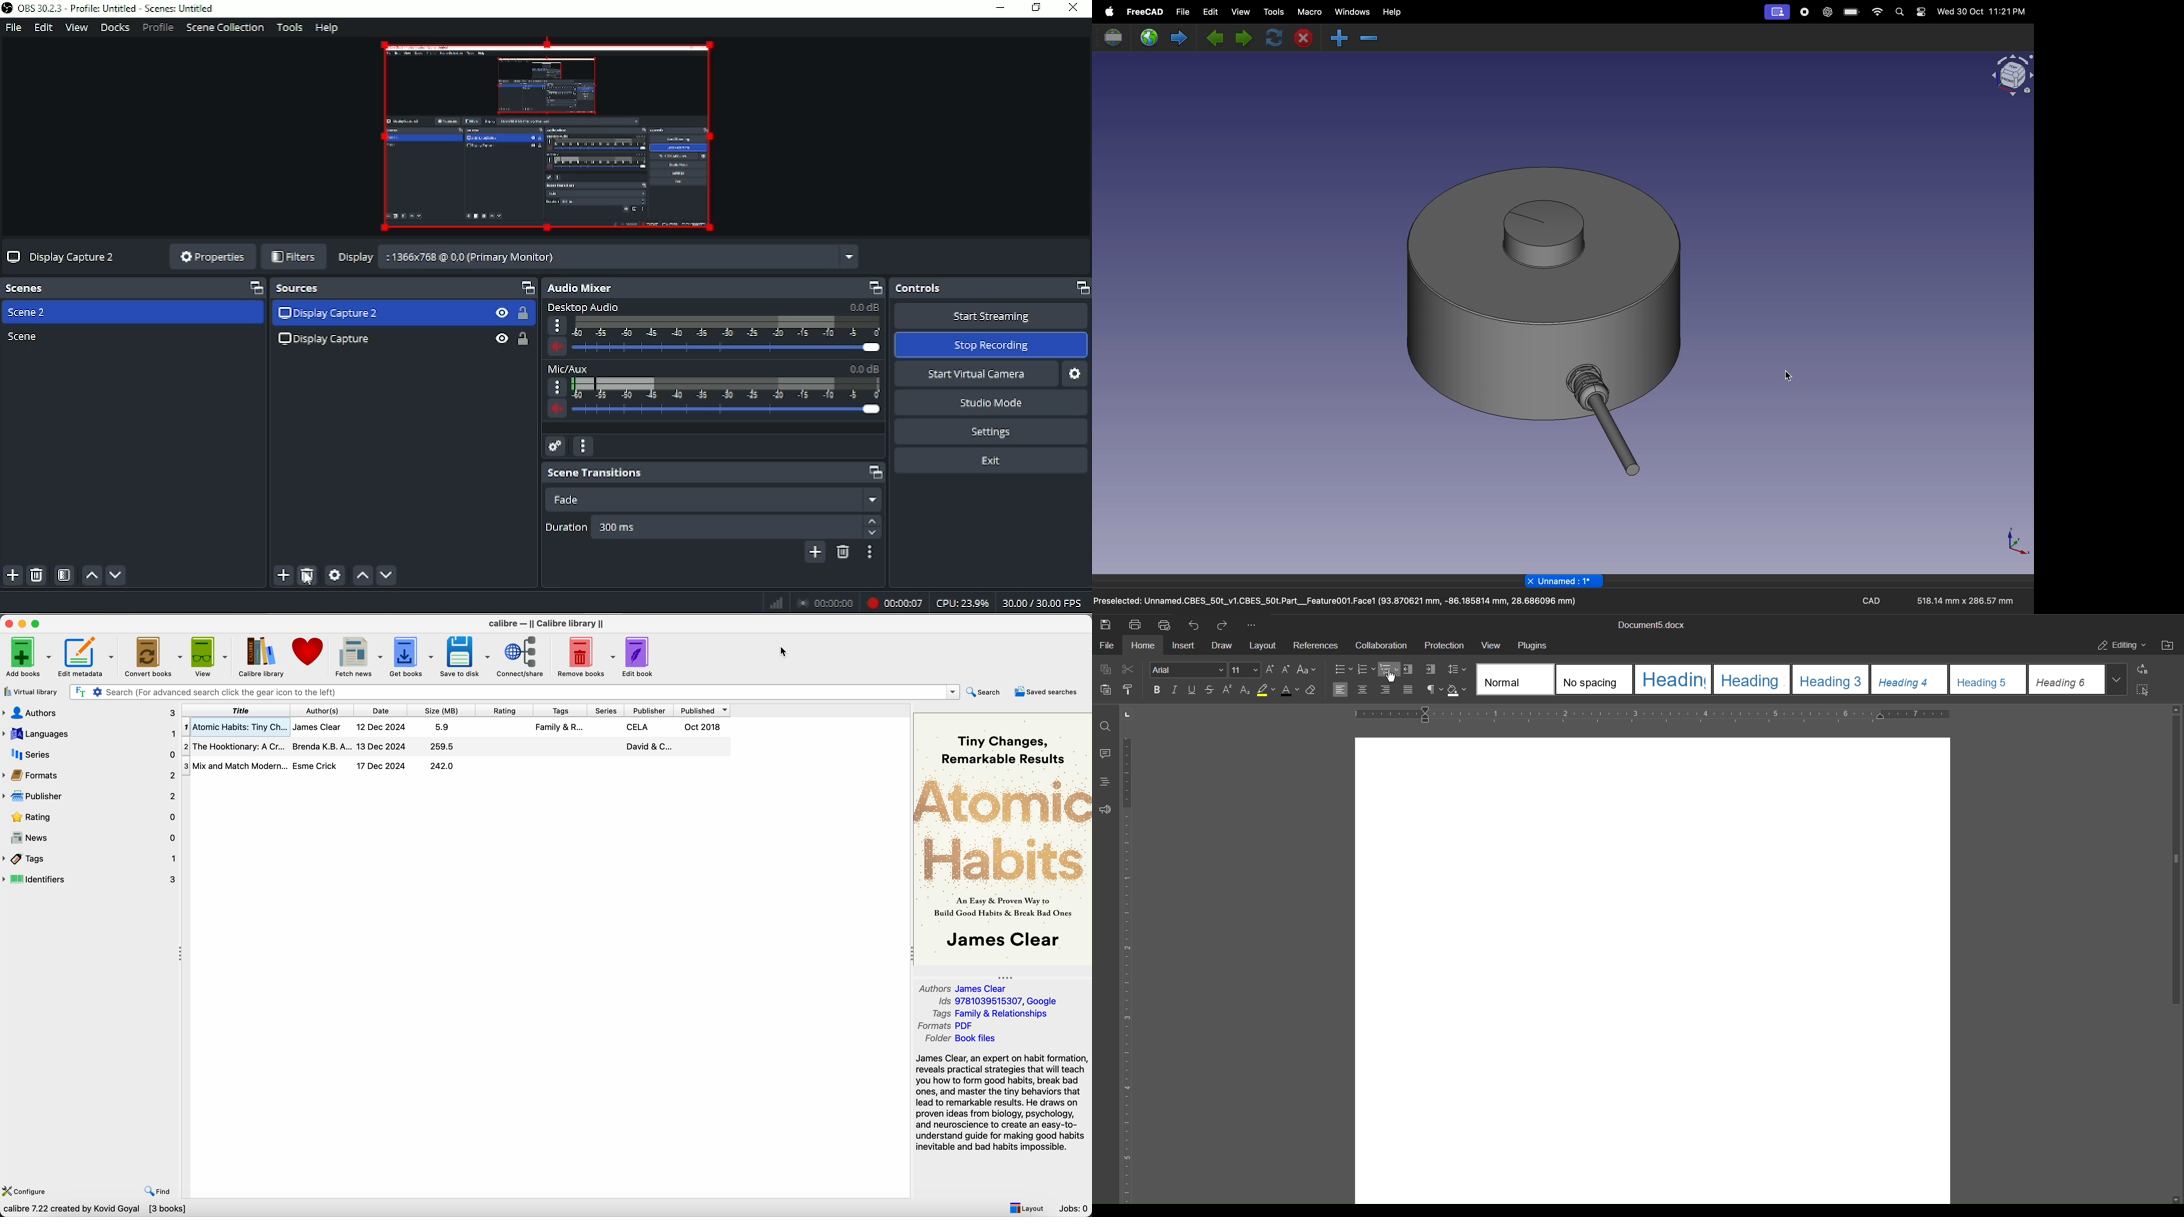 The image size is (2184, 1232). I want to click on series, so click(608, 710).